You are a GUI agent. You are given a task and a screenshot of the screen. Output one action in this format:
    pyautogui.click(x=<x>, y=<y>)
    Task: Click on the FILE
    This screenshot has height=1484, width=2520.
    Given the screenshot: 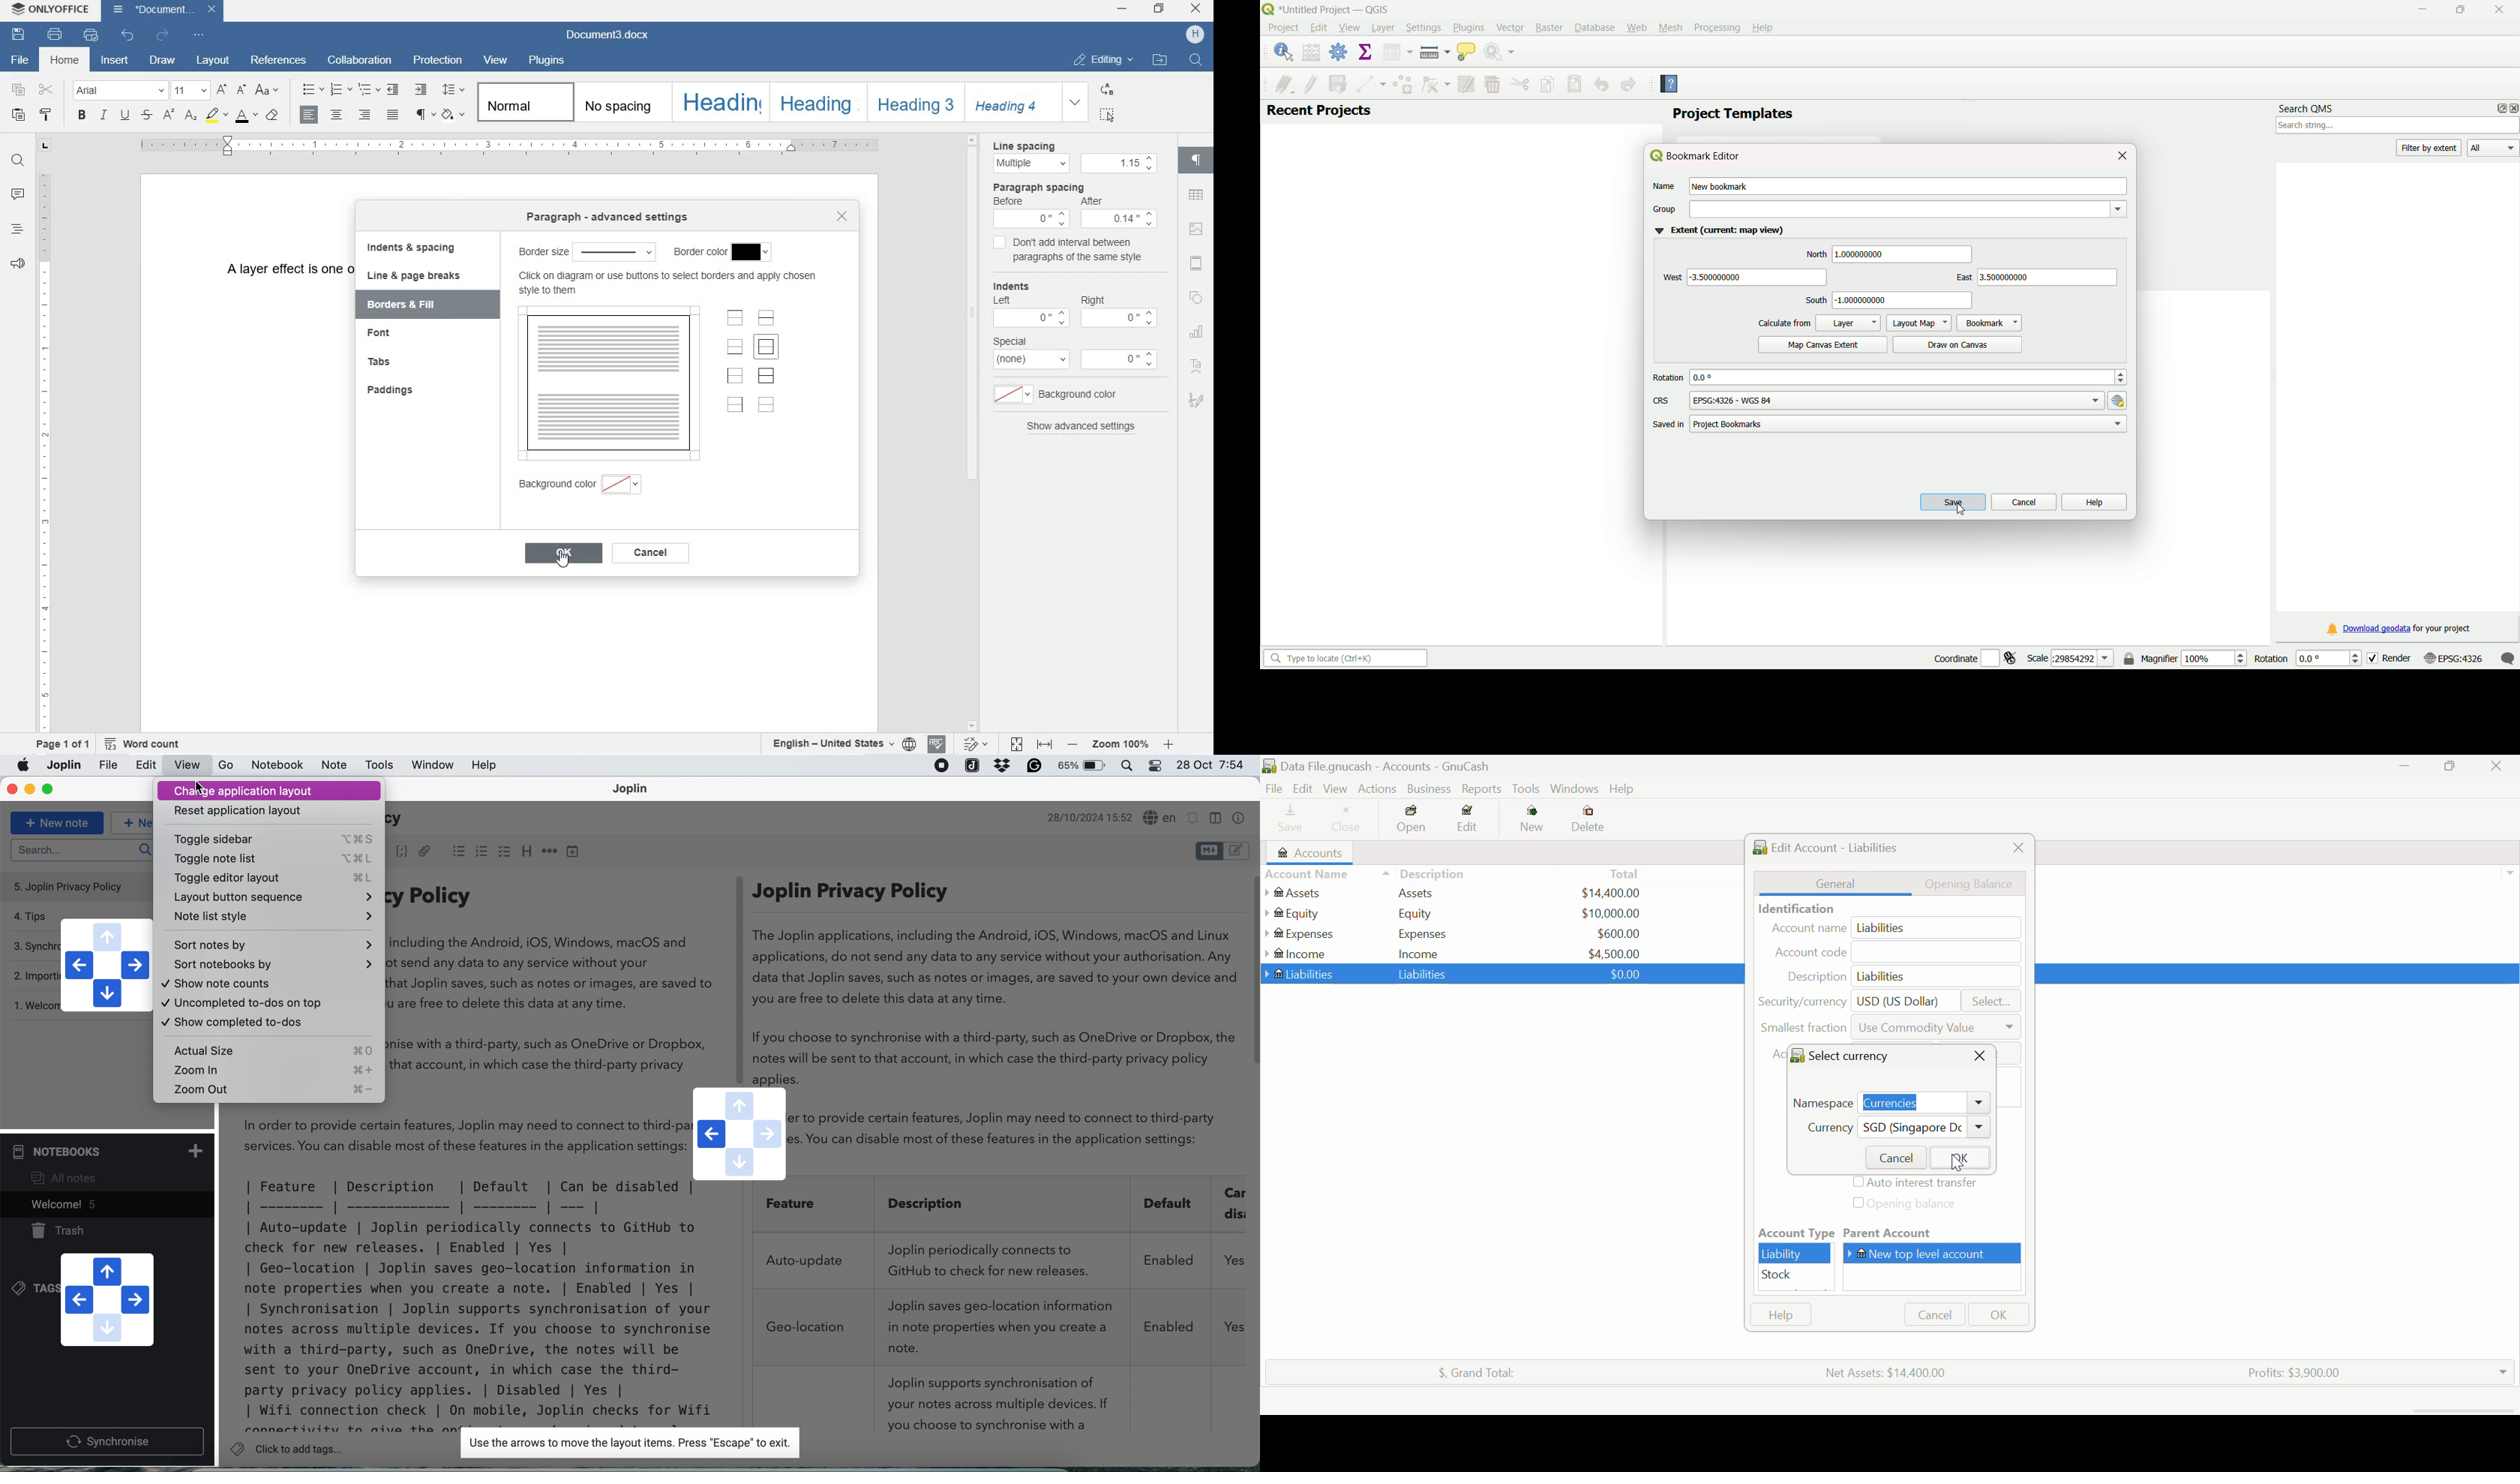 What is the action you would take?
    pyautogui.click(x=18, y=60)
    